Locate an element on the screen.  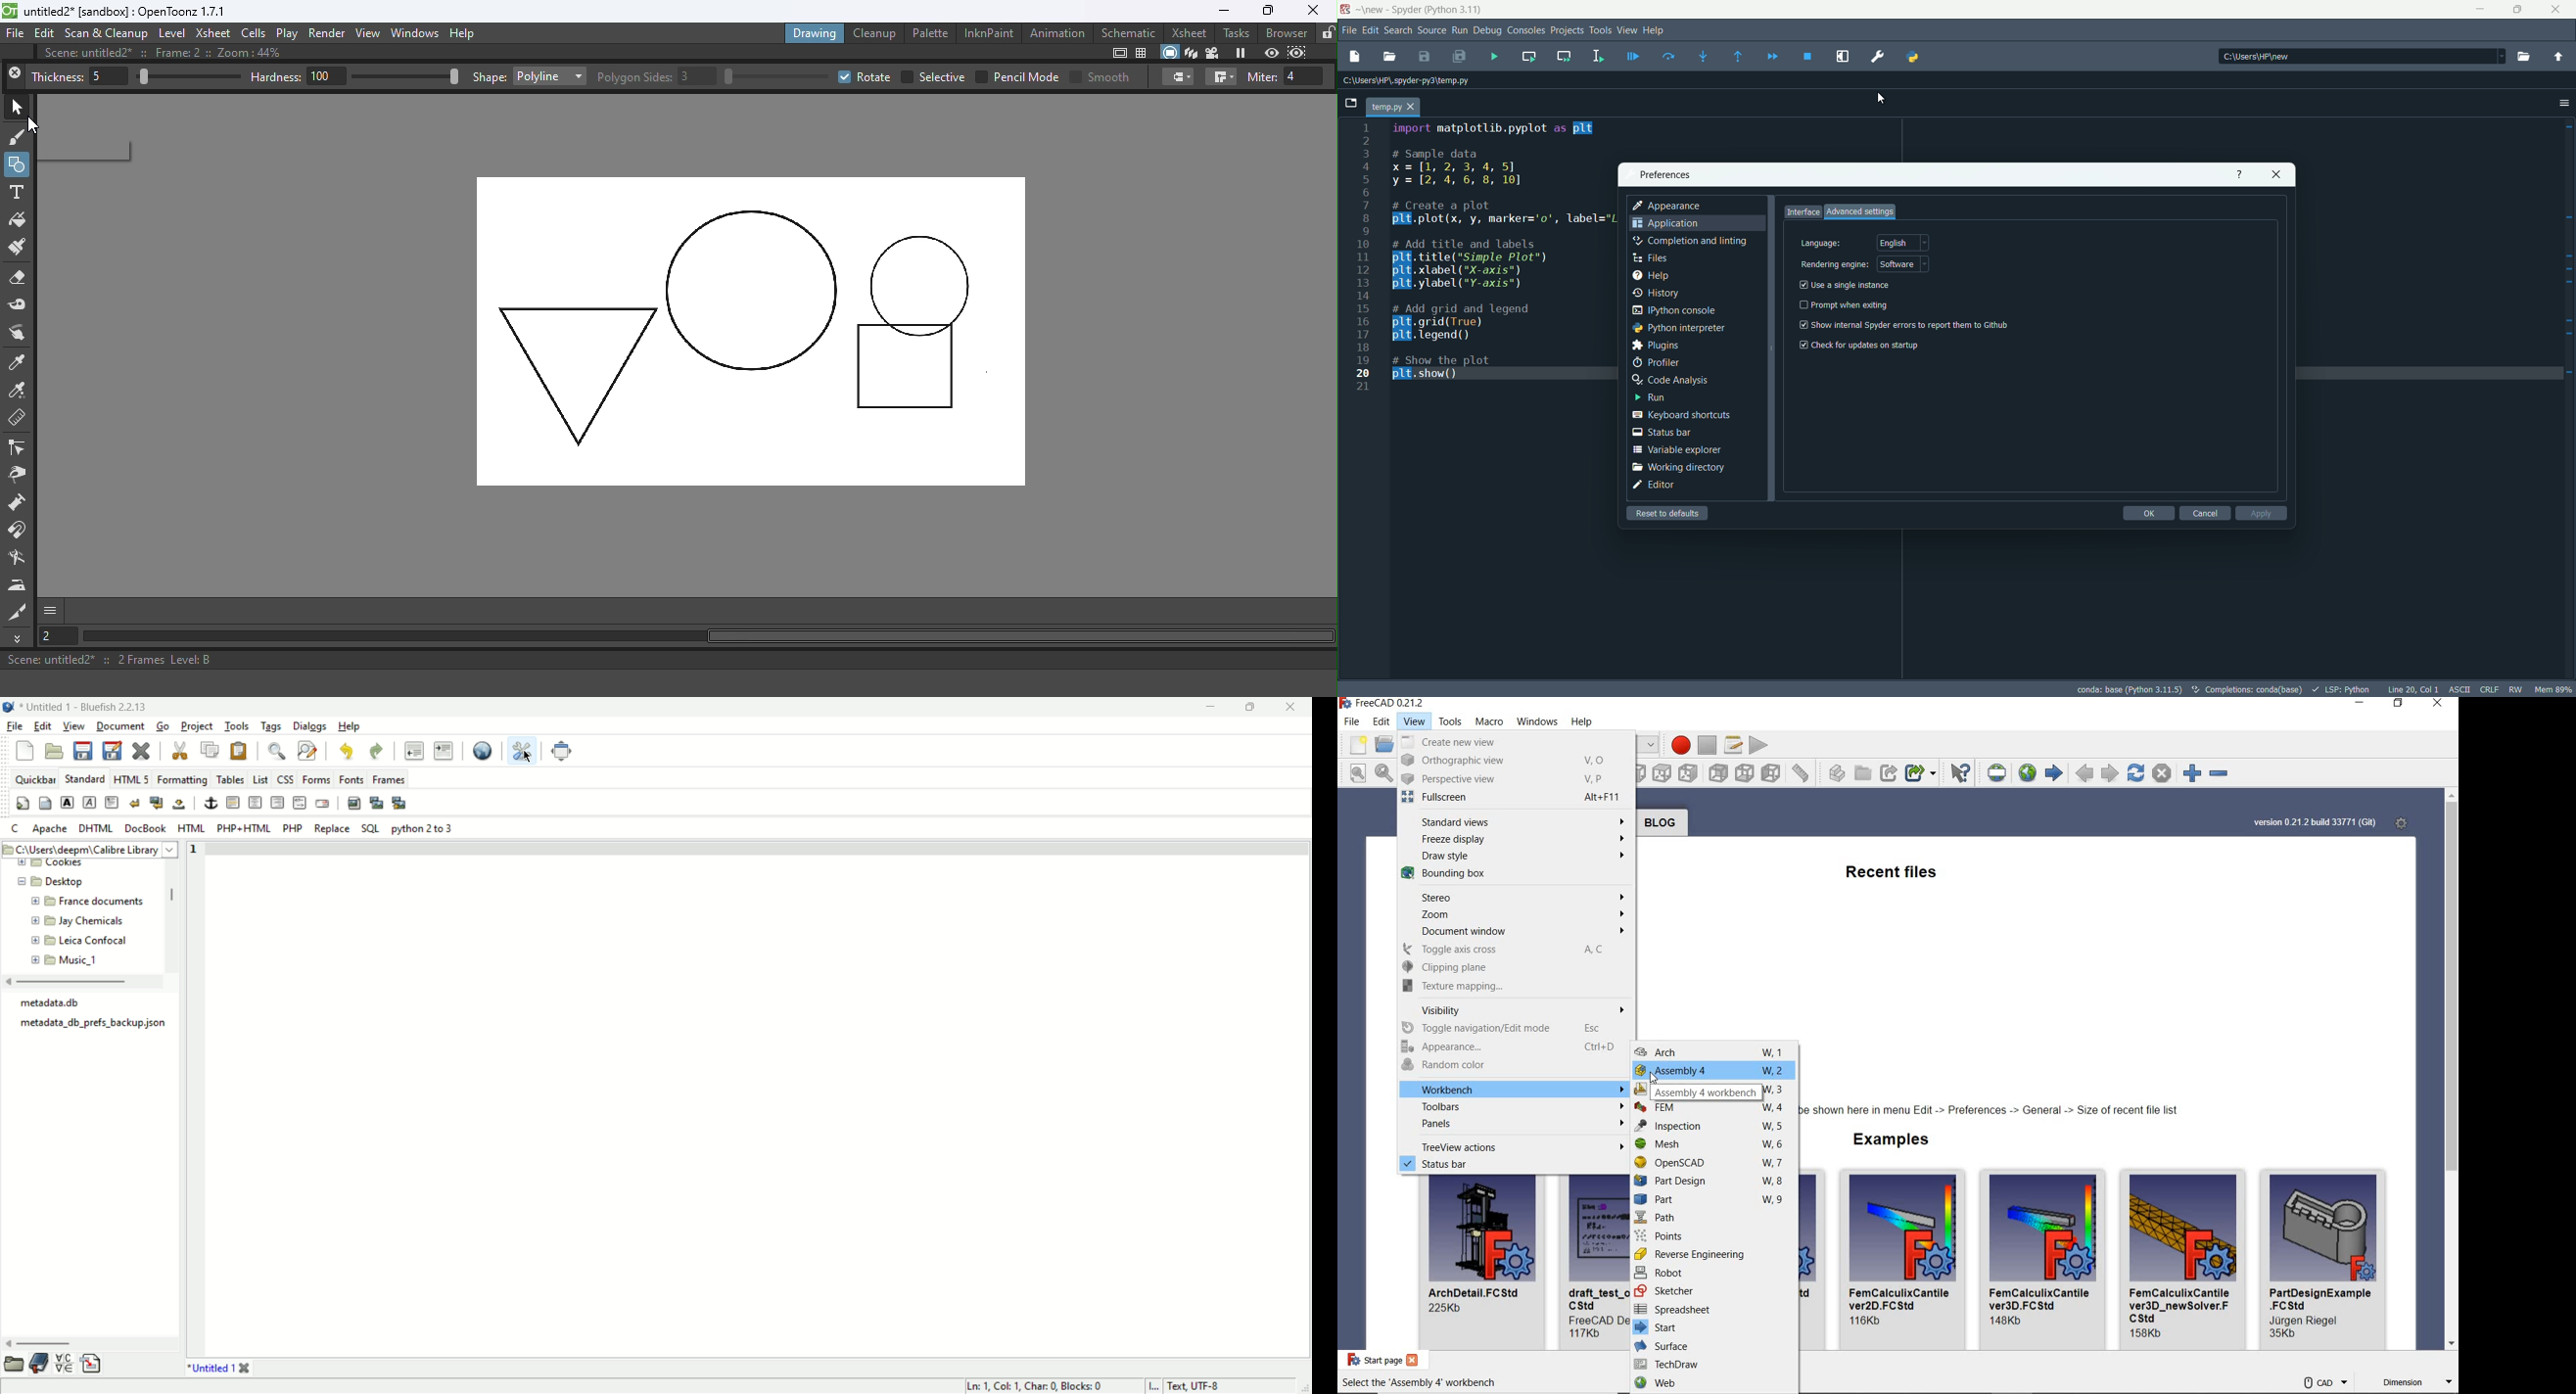
stop macro recording is located at coordinates (1707, 745).